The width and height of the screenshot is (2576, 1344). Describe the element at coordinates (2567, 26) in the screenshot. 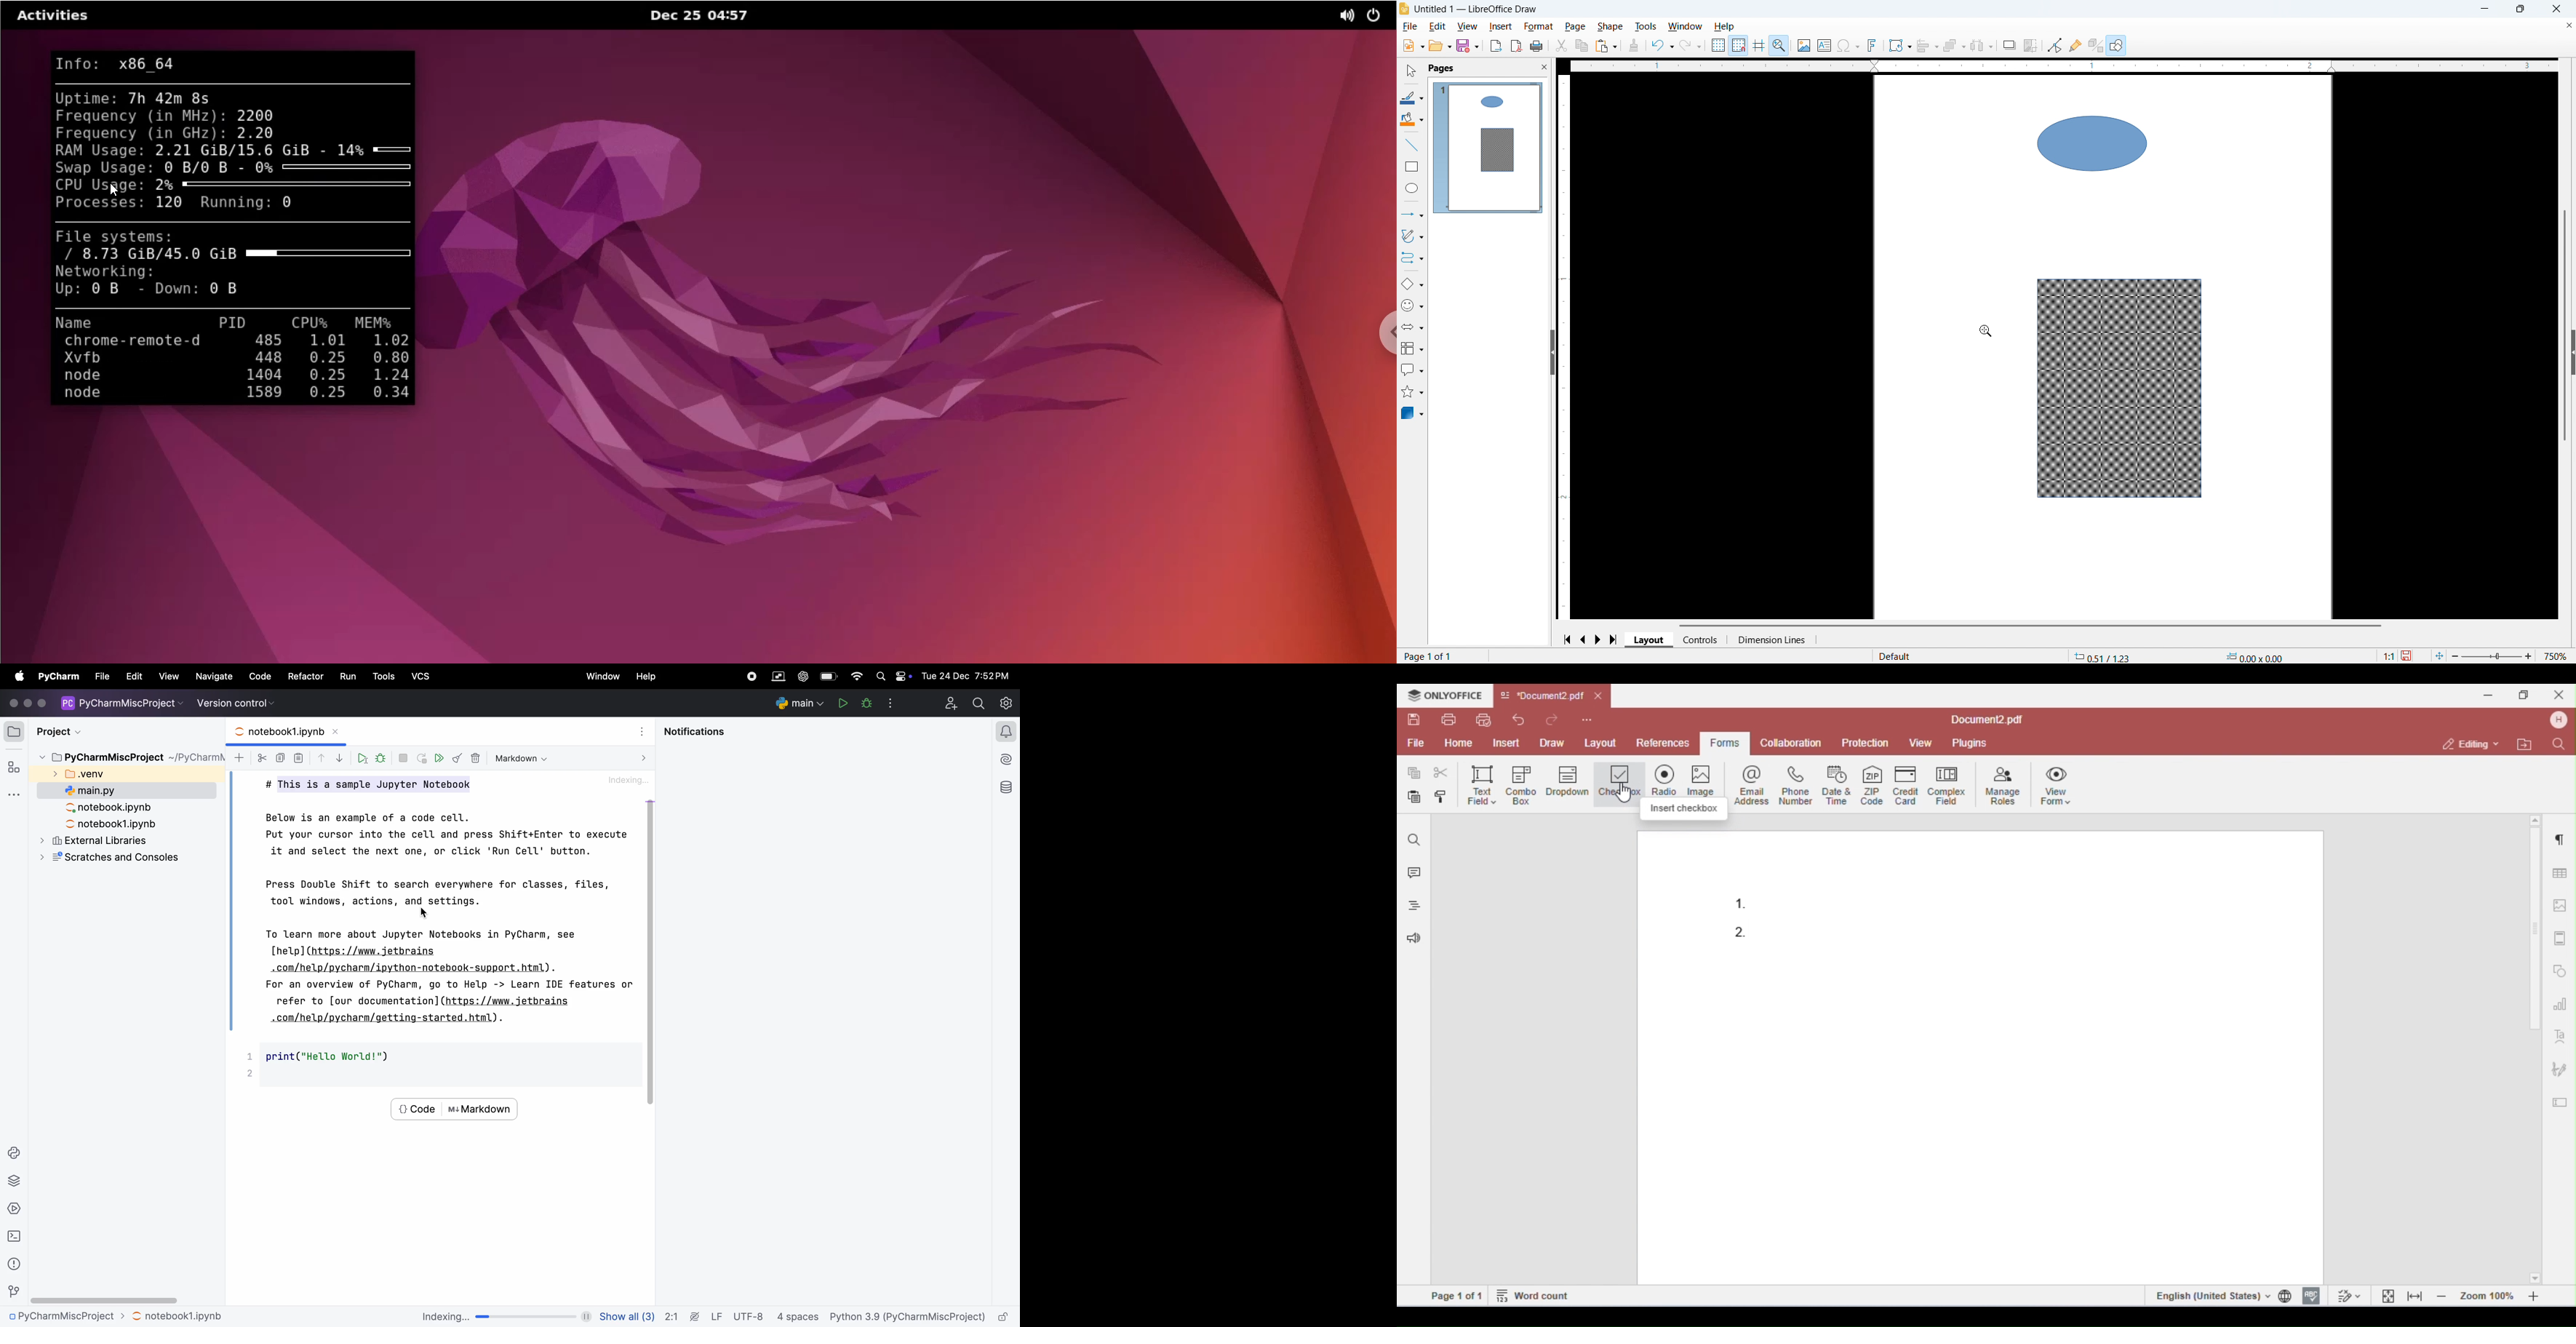

I see `Close document ` at that location.